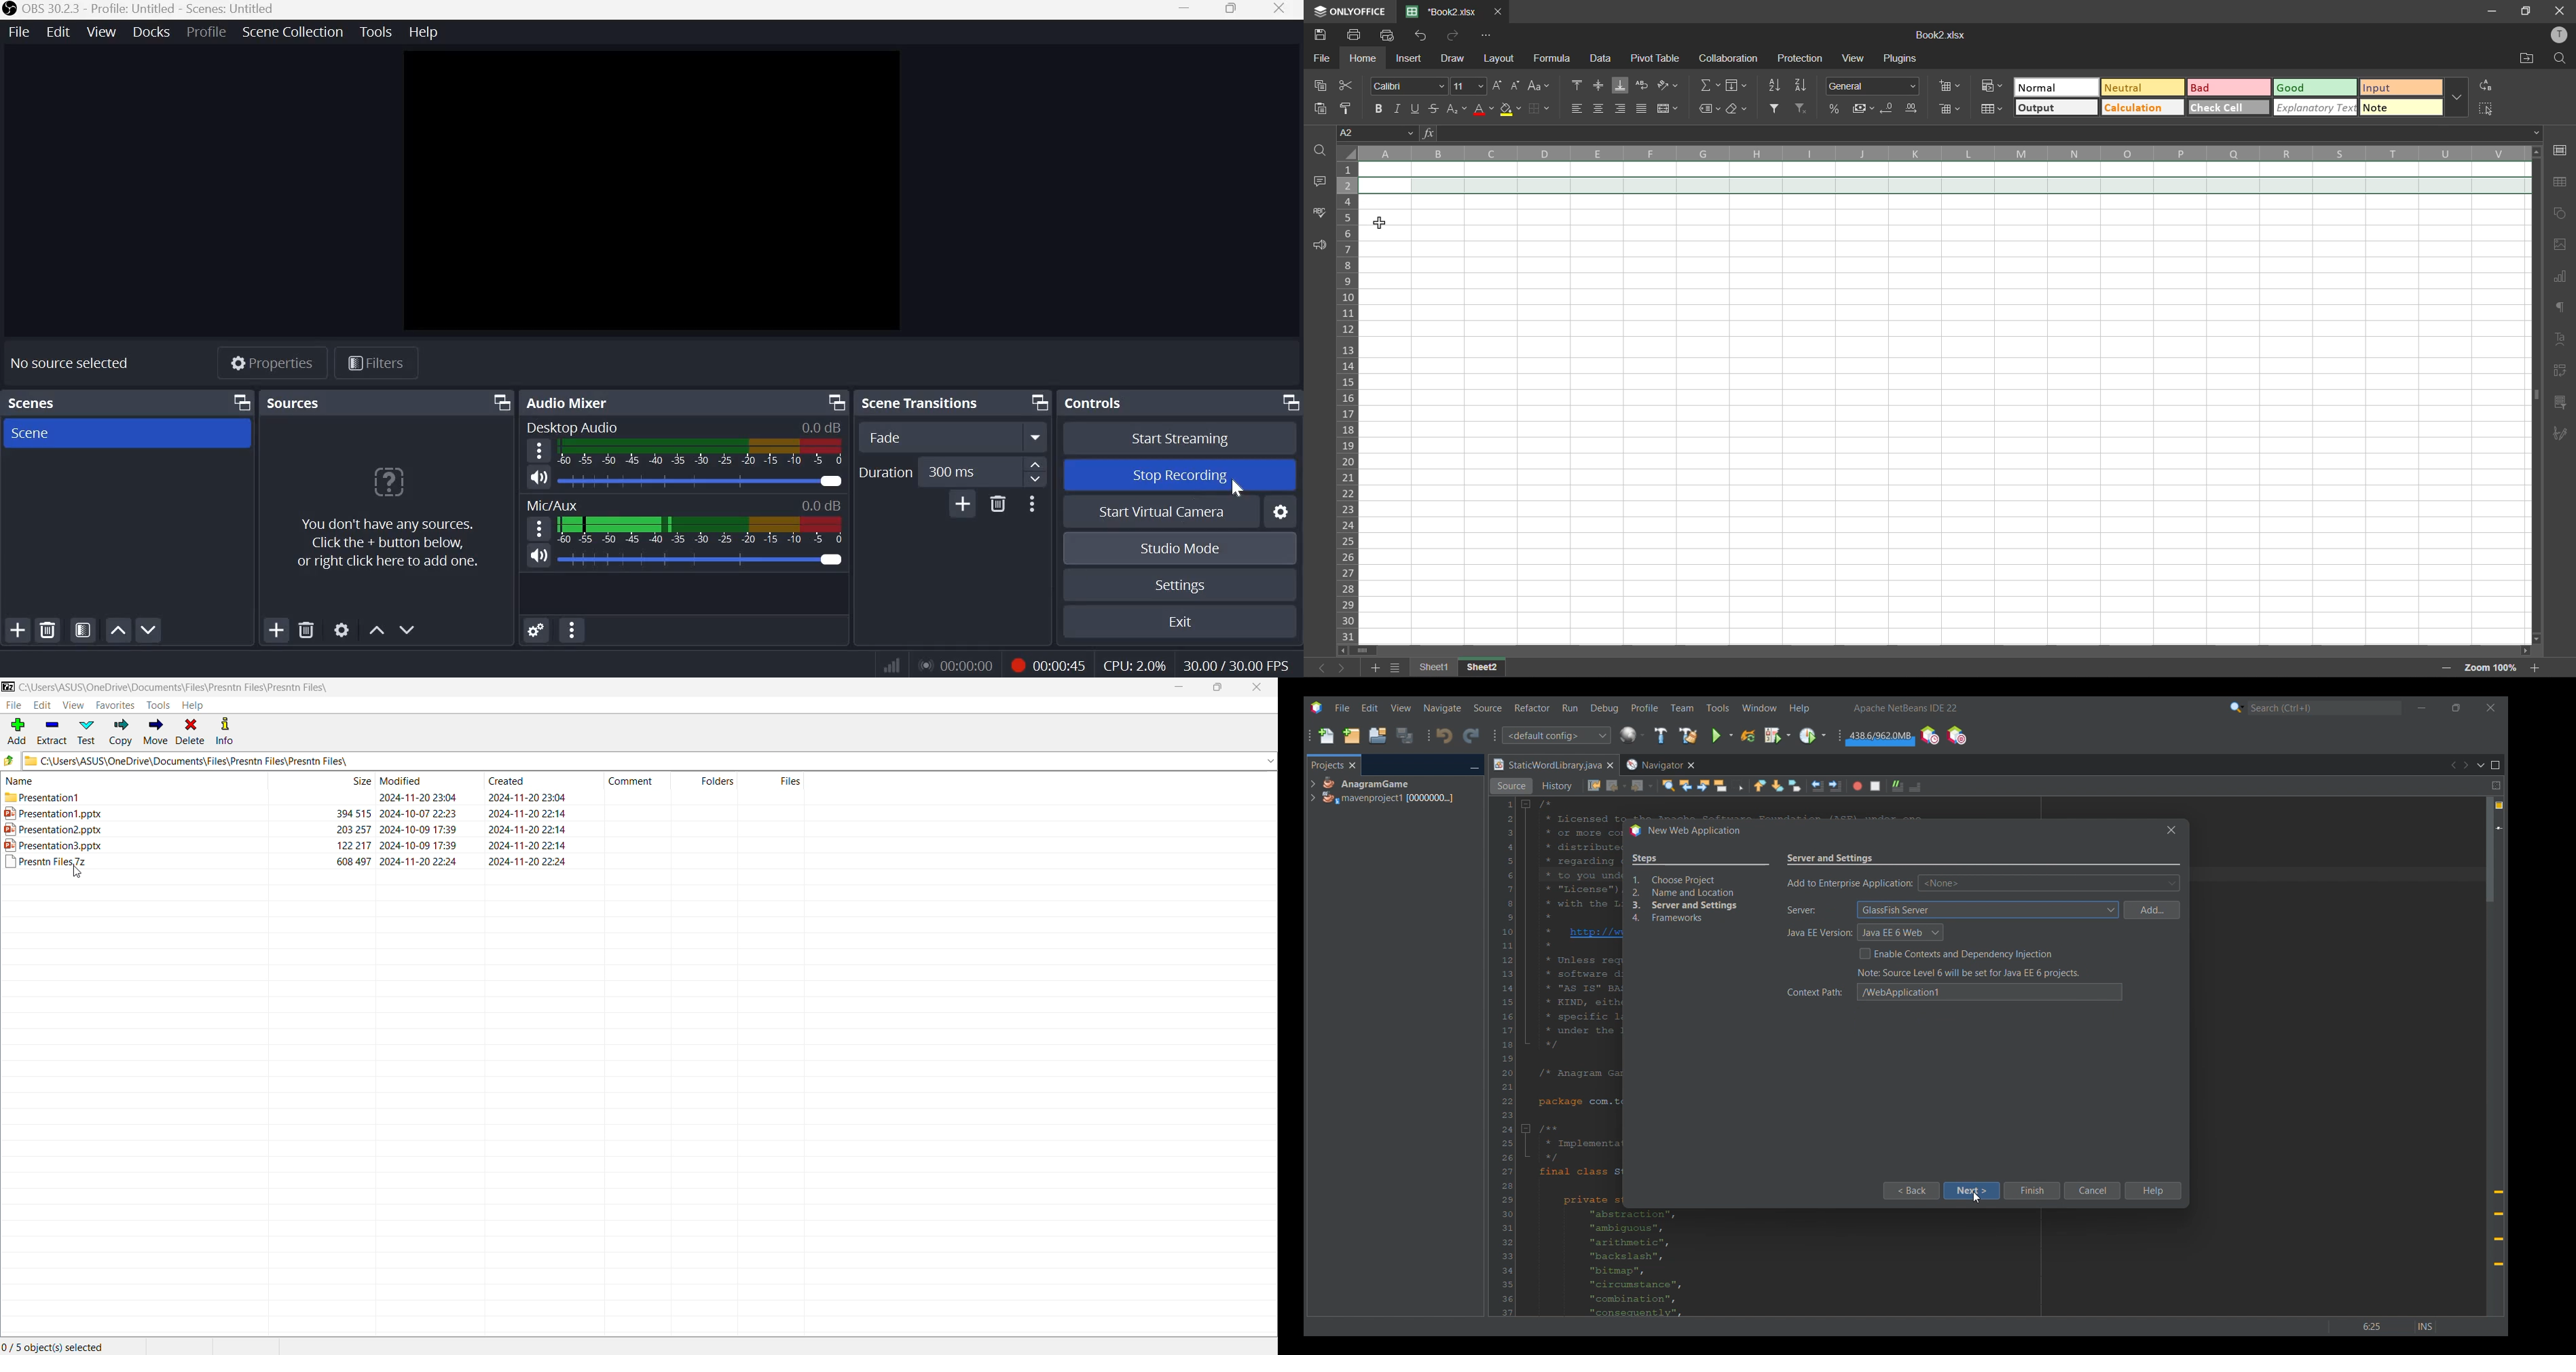  What do you see at coordinates (2561, 280) in the screenshot?
I see `charts` at bounding box center [2561, 280].